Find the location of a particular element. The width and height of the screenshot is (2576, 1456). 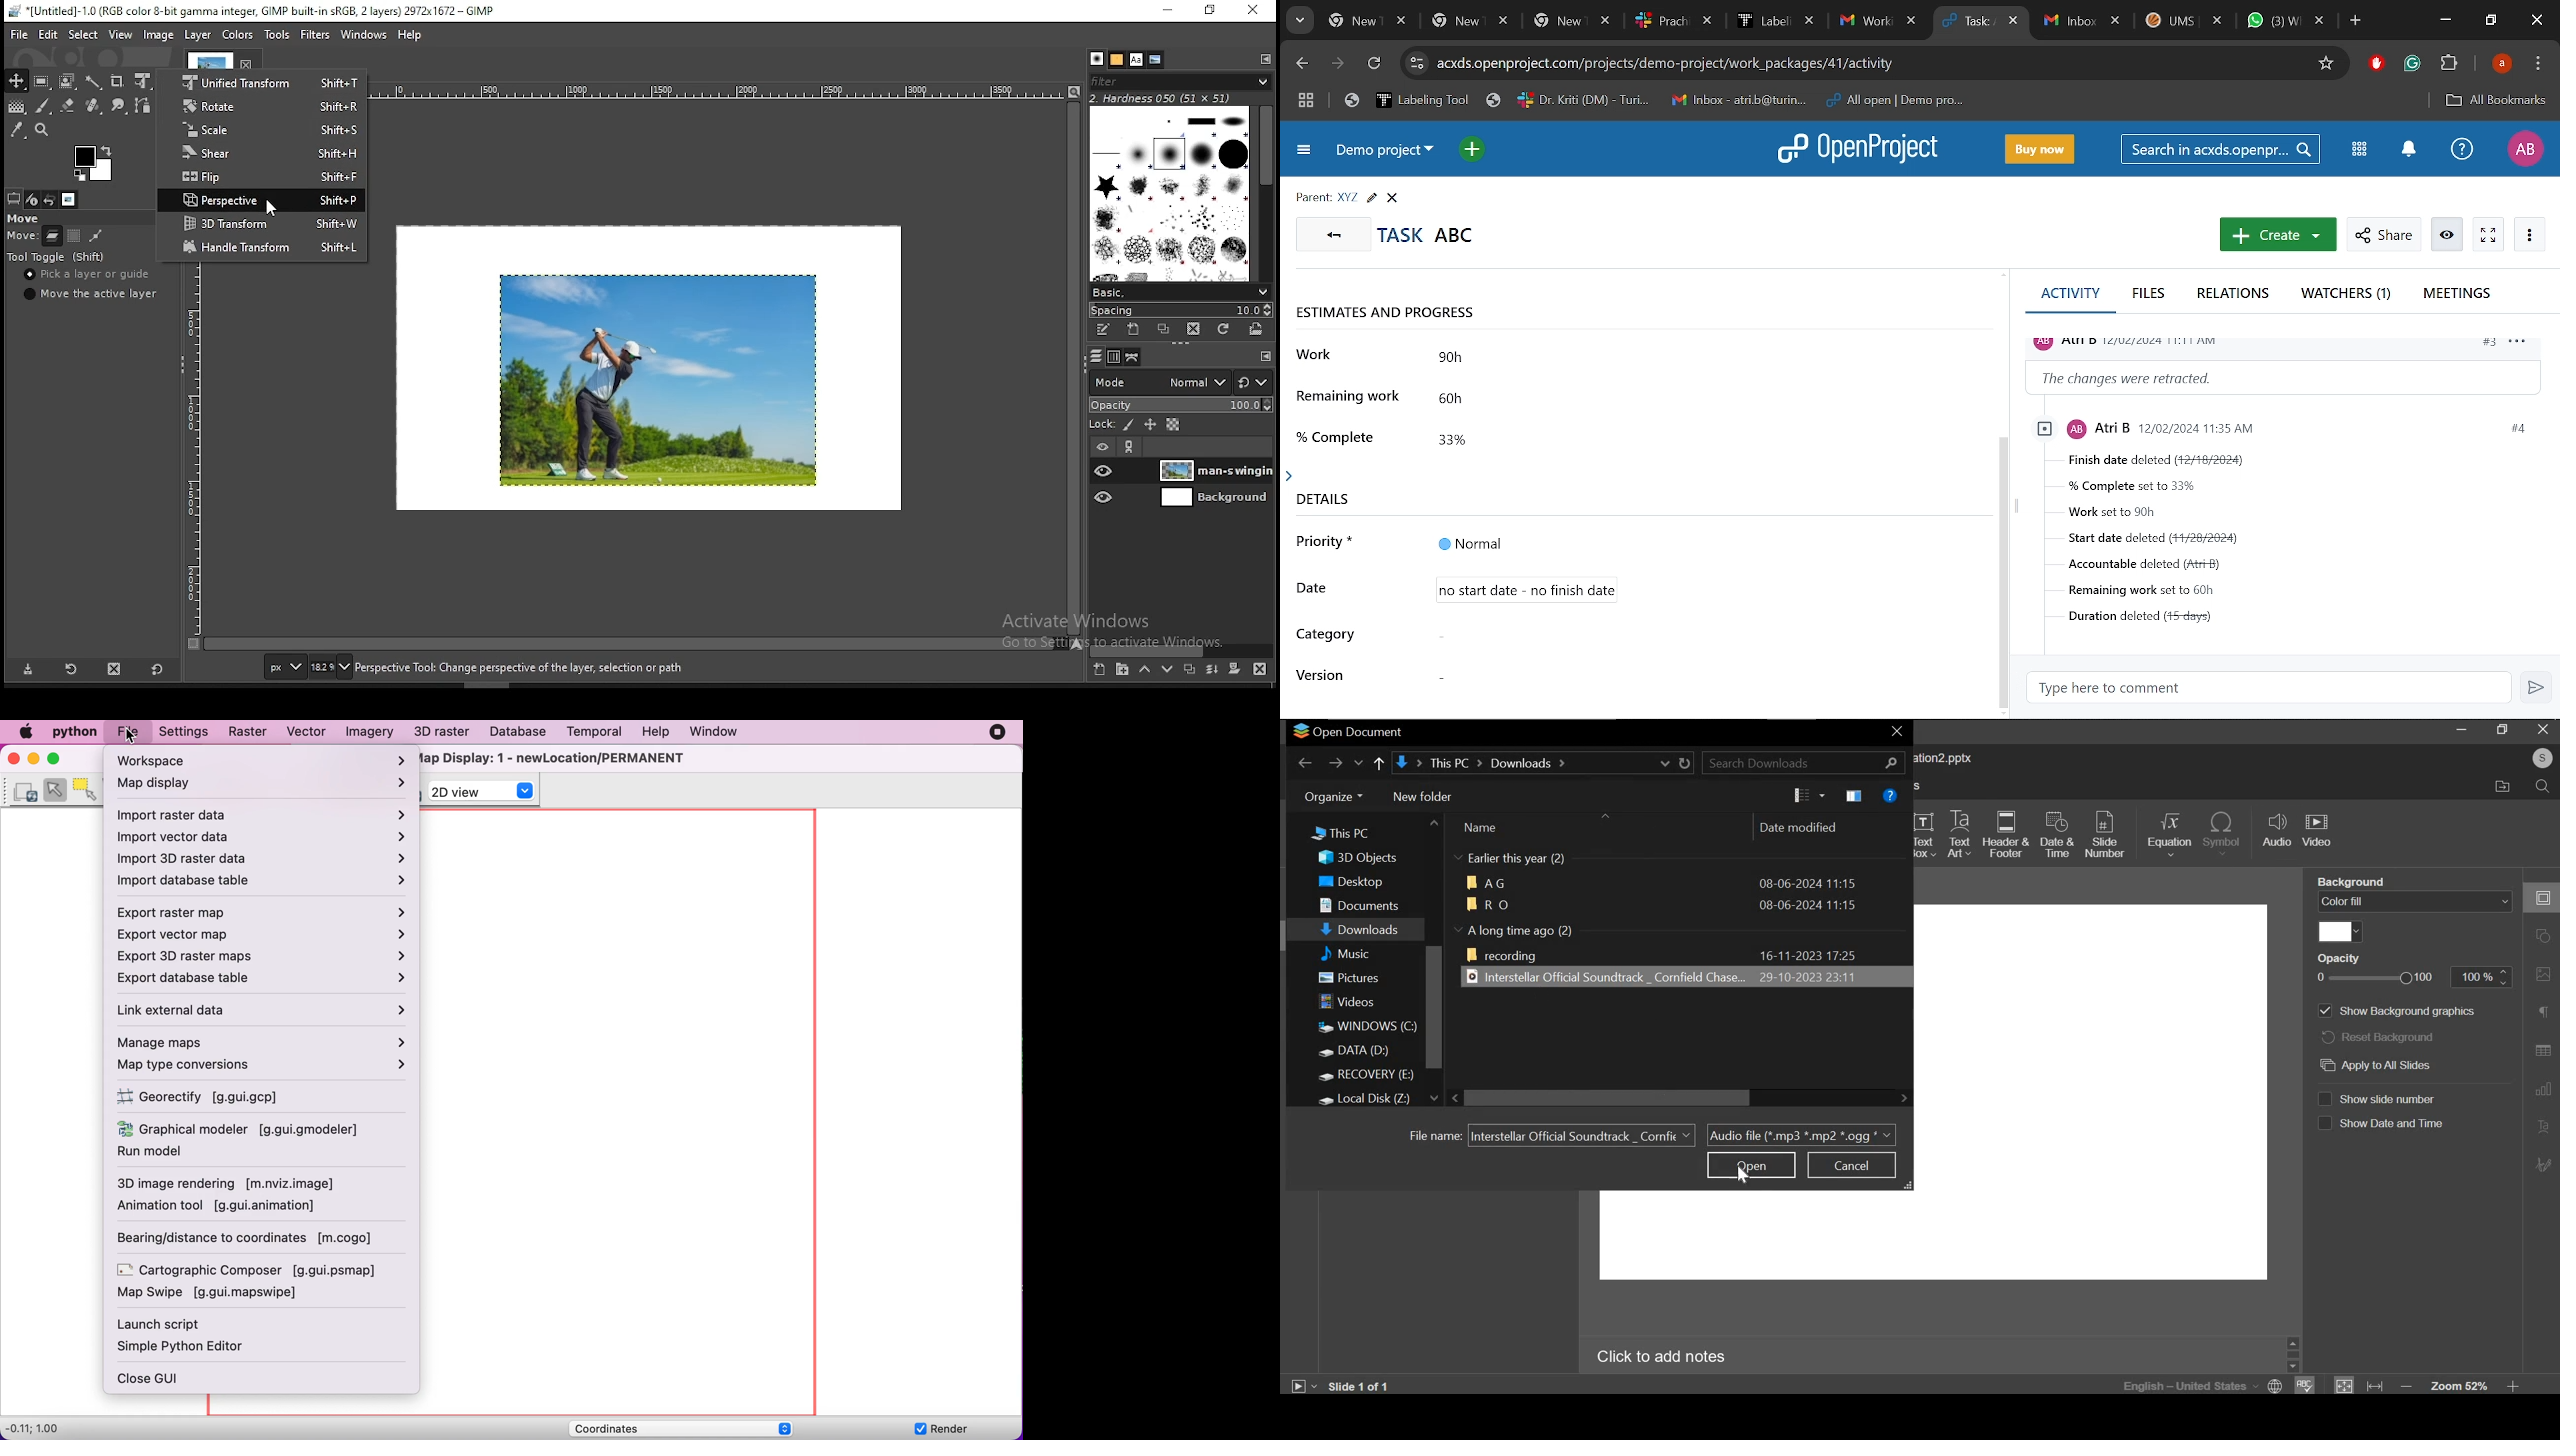

Desktop is located at coordinates (1348, 881).